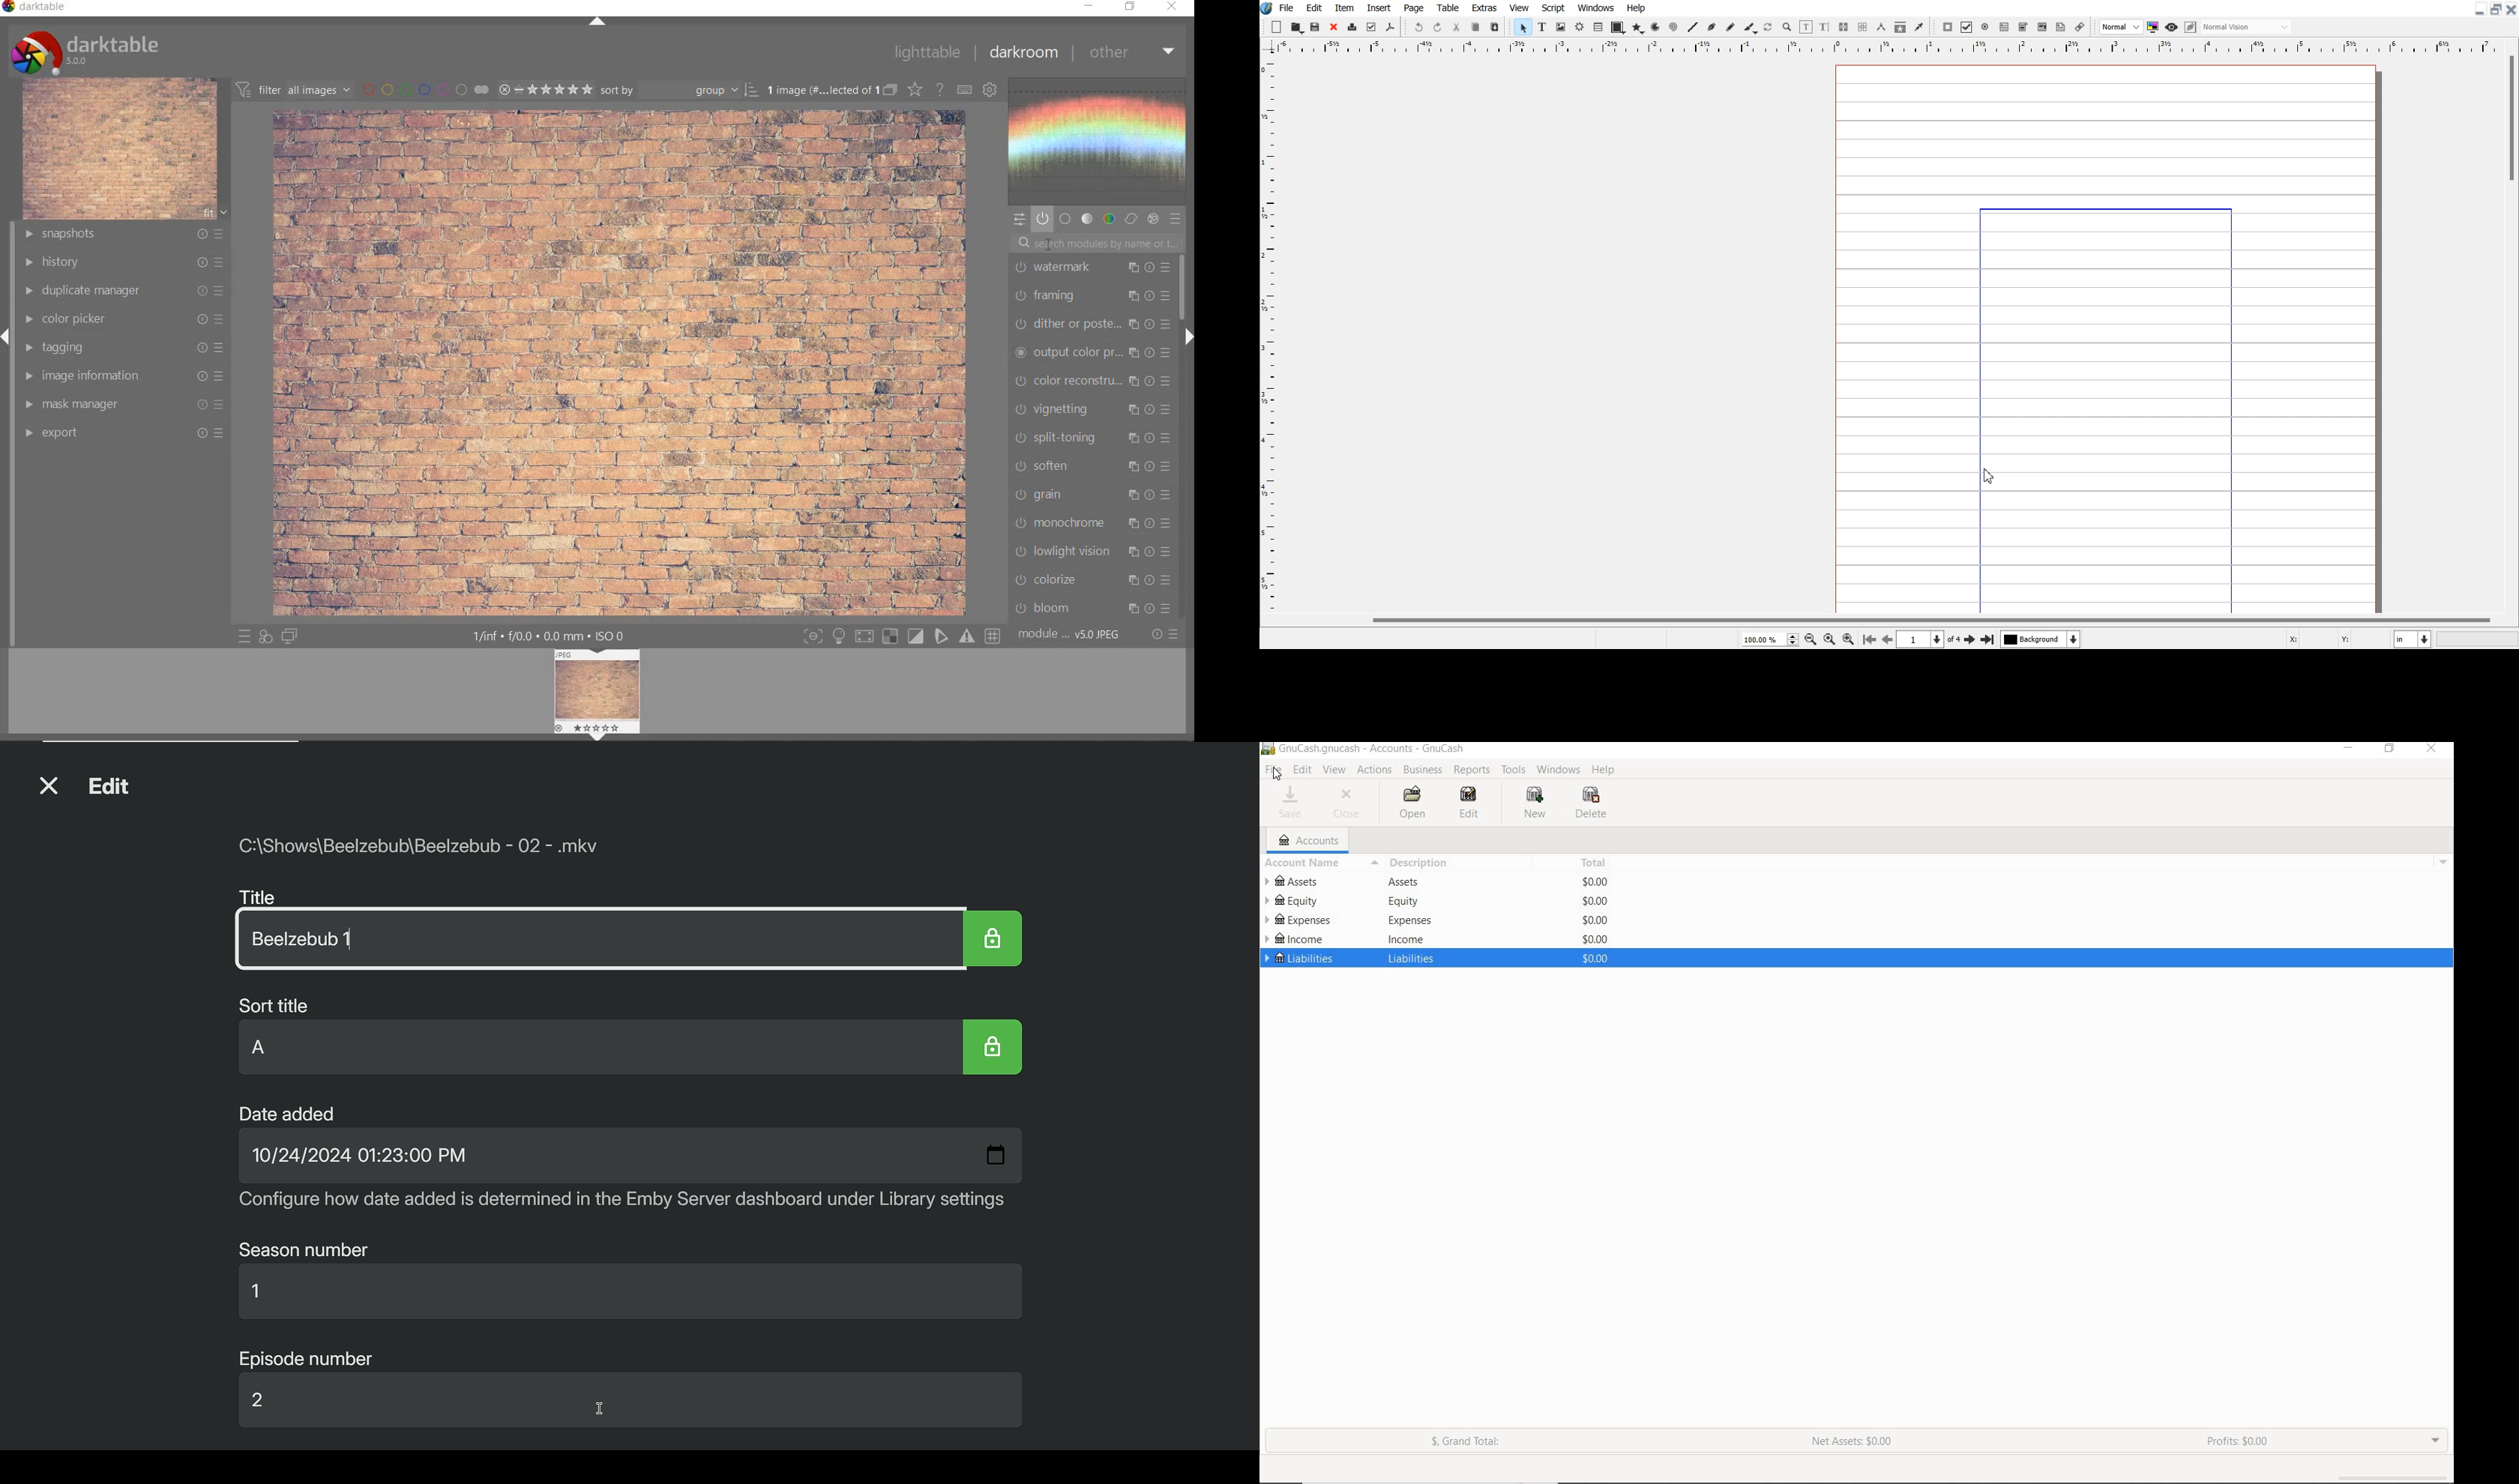 This screenshot has width=2520, height=1484. Describe the element at coordinates (1769, 28) in the screenshot. I see `Rotate Item` at that location.